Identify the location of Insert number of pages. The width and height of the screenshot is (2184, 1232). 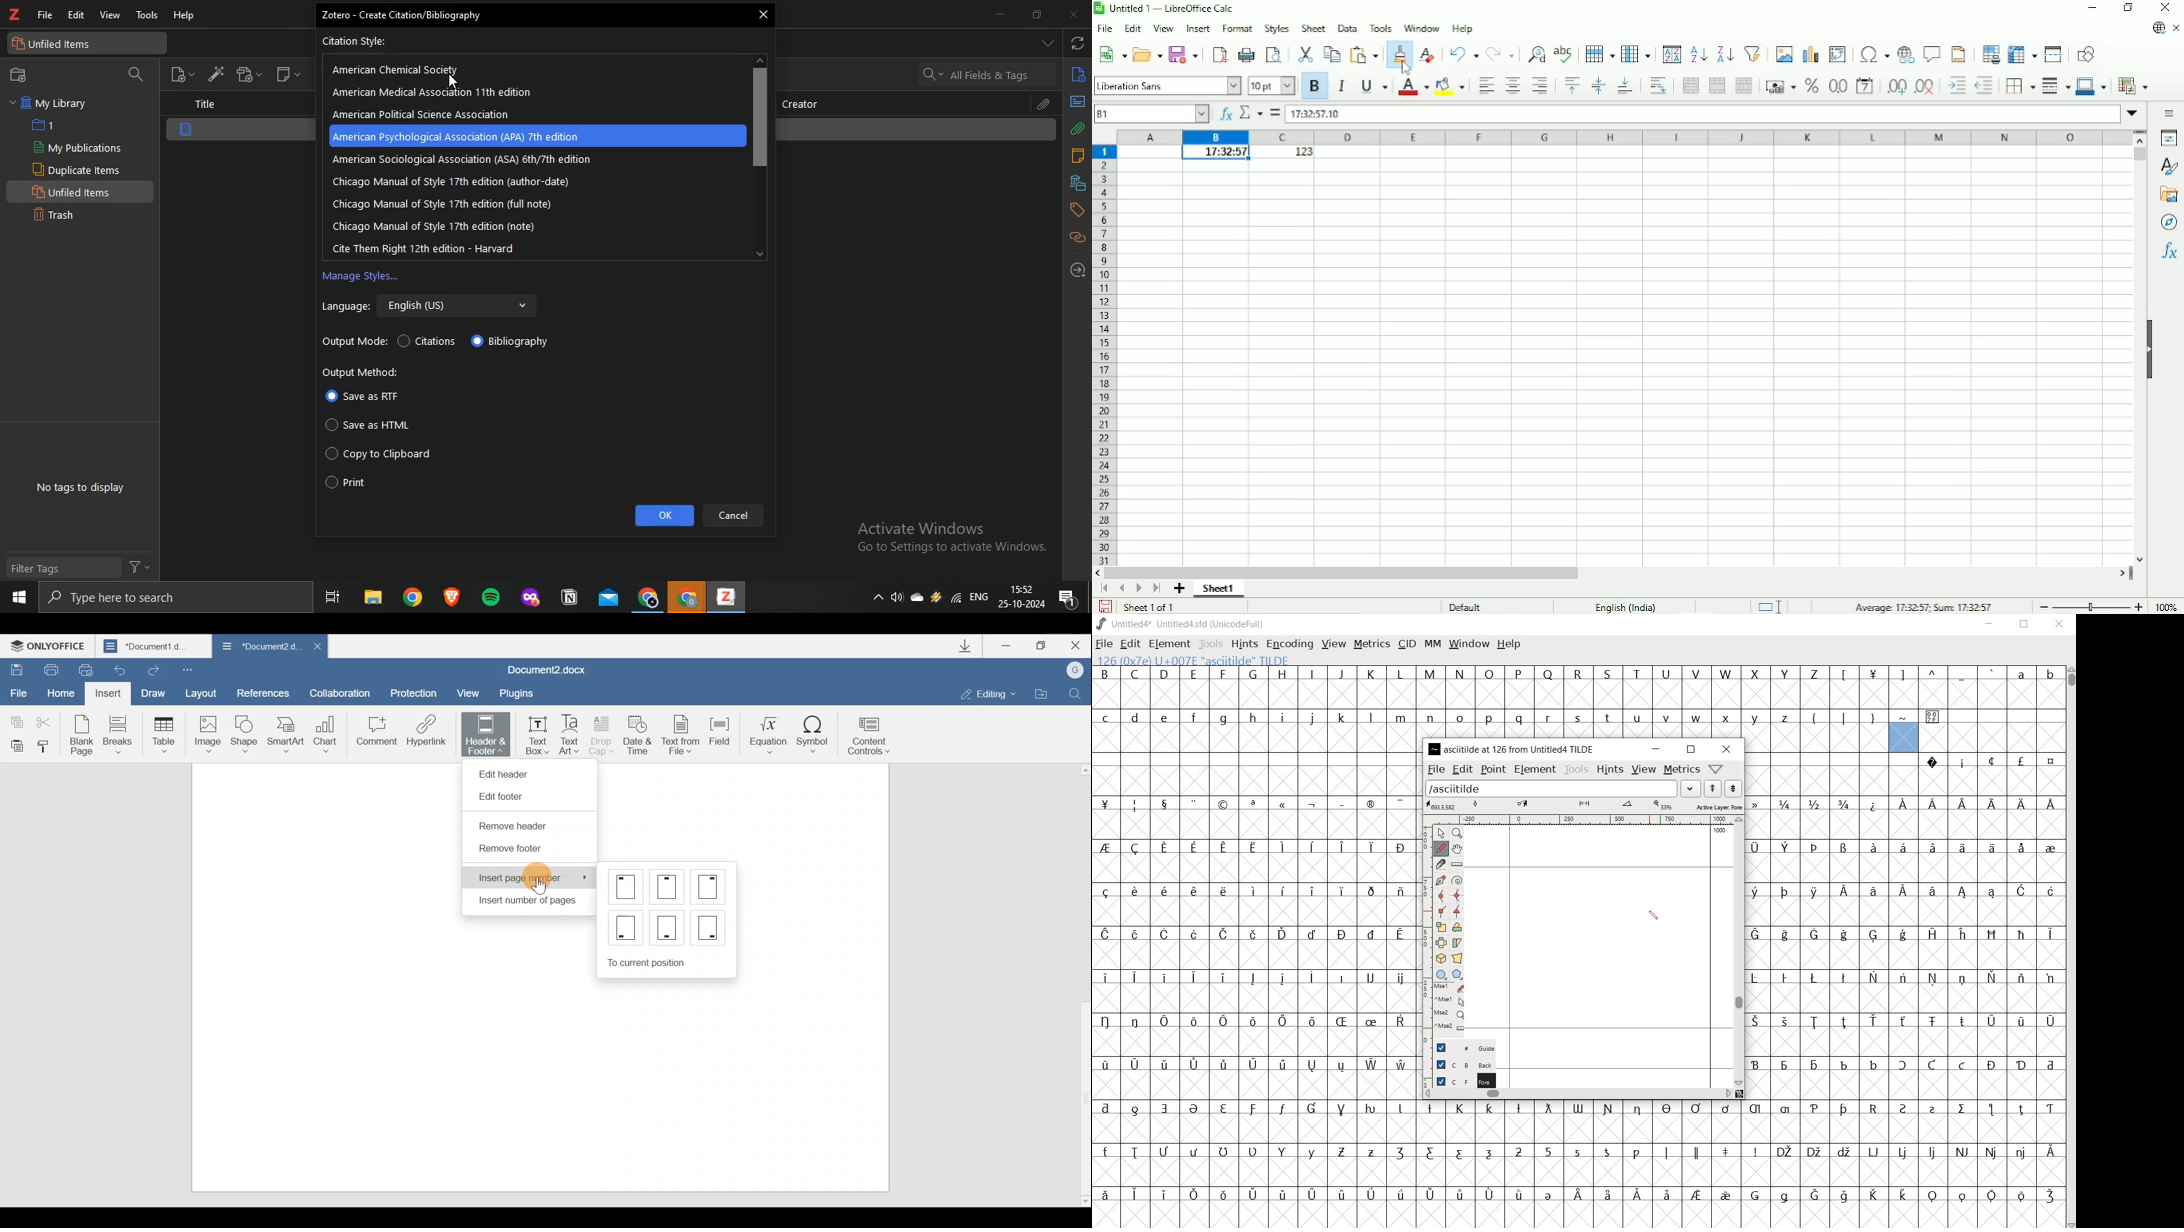
(525, 903).